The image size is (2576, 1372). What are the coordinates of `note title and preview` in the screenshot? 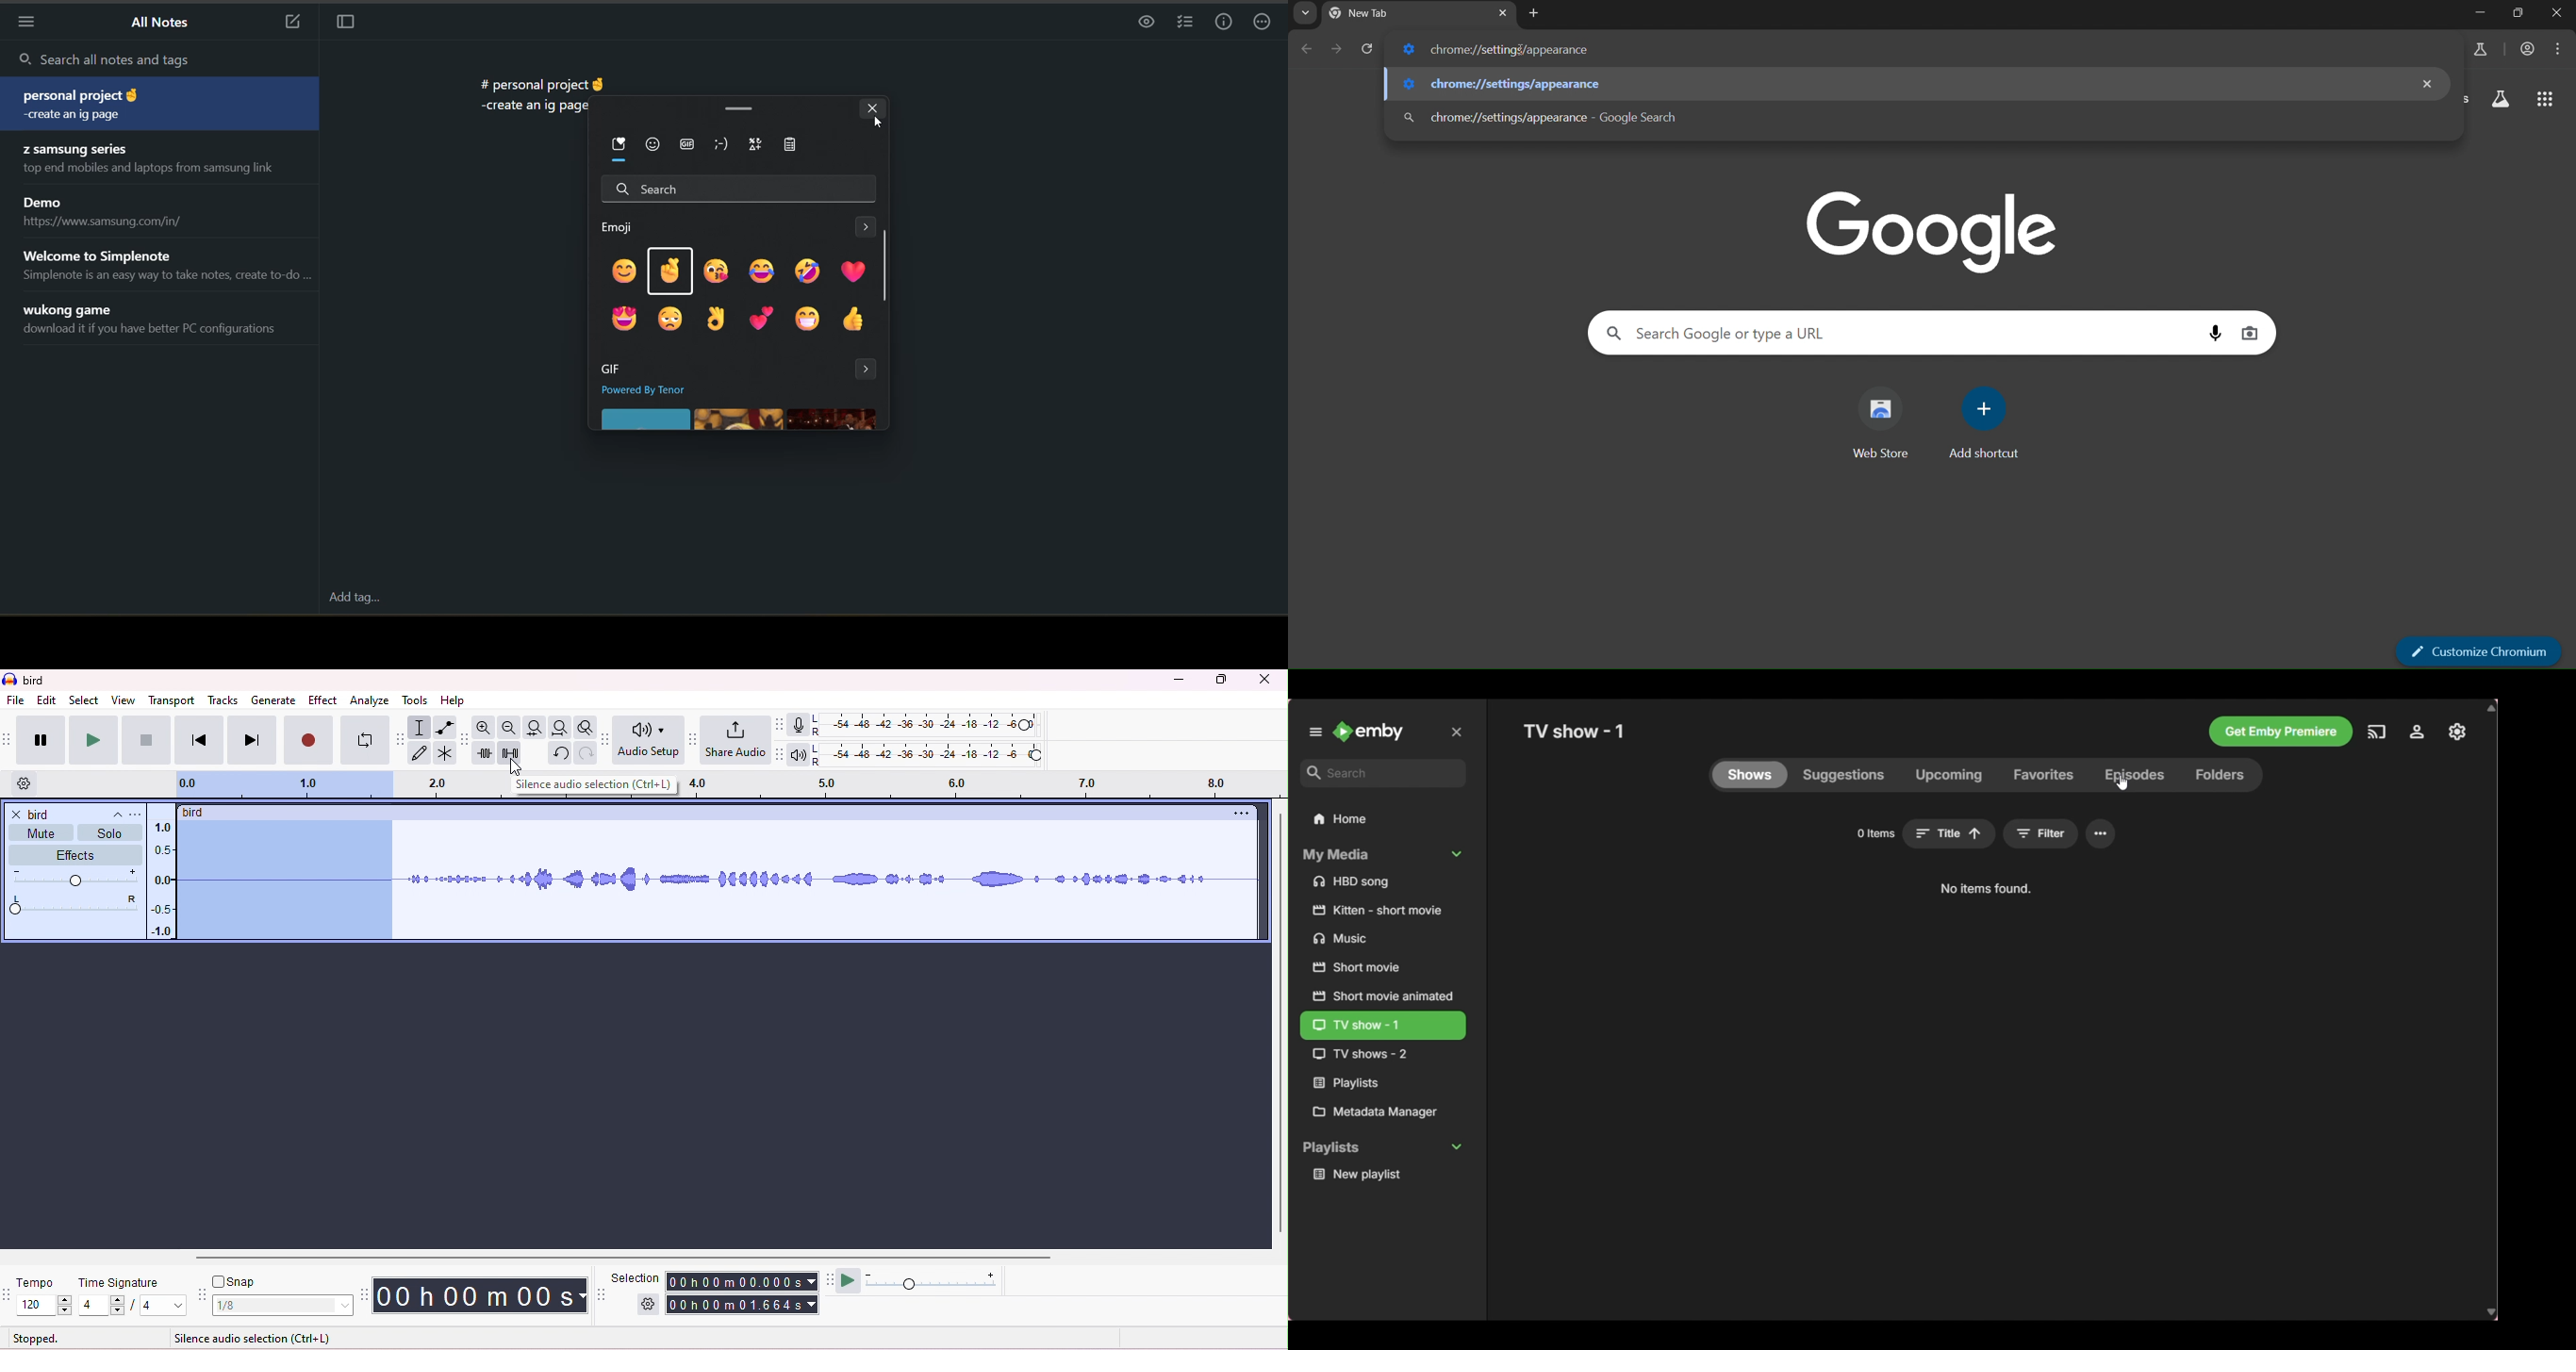 It's located at (167, 266).